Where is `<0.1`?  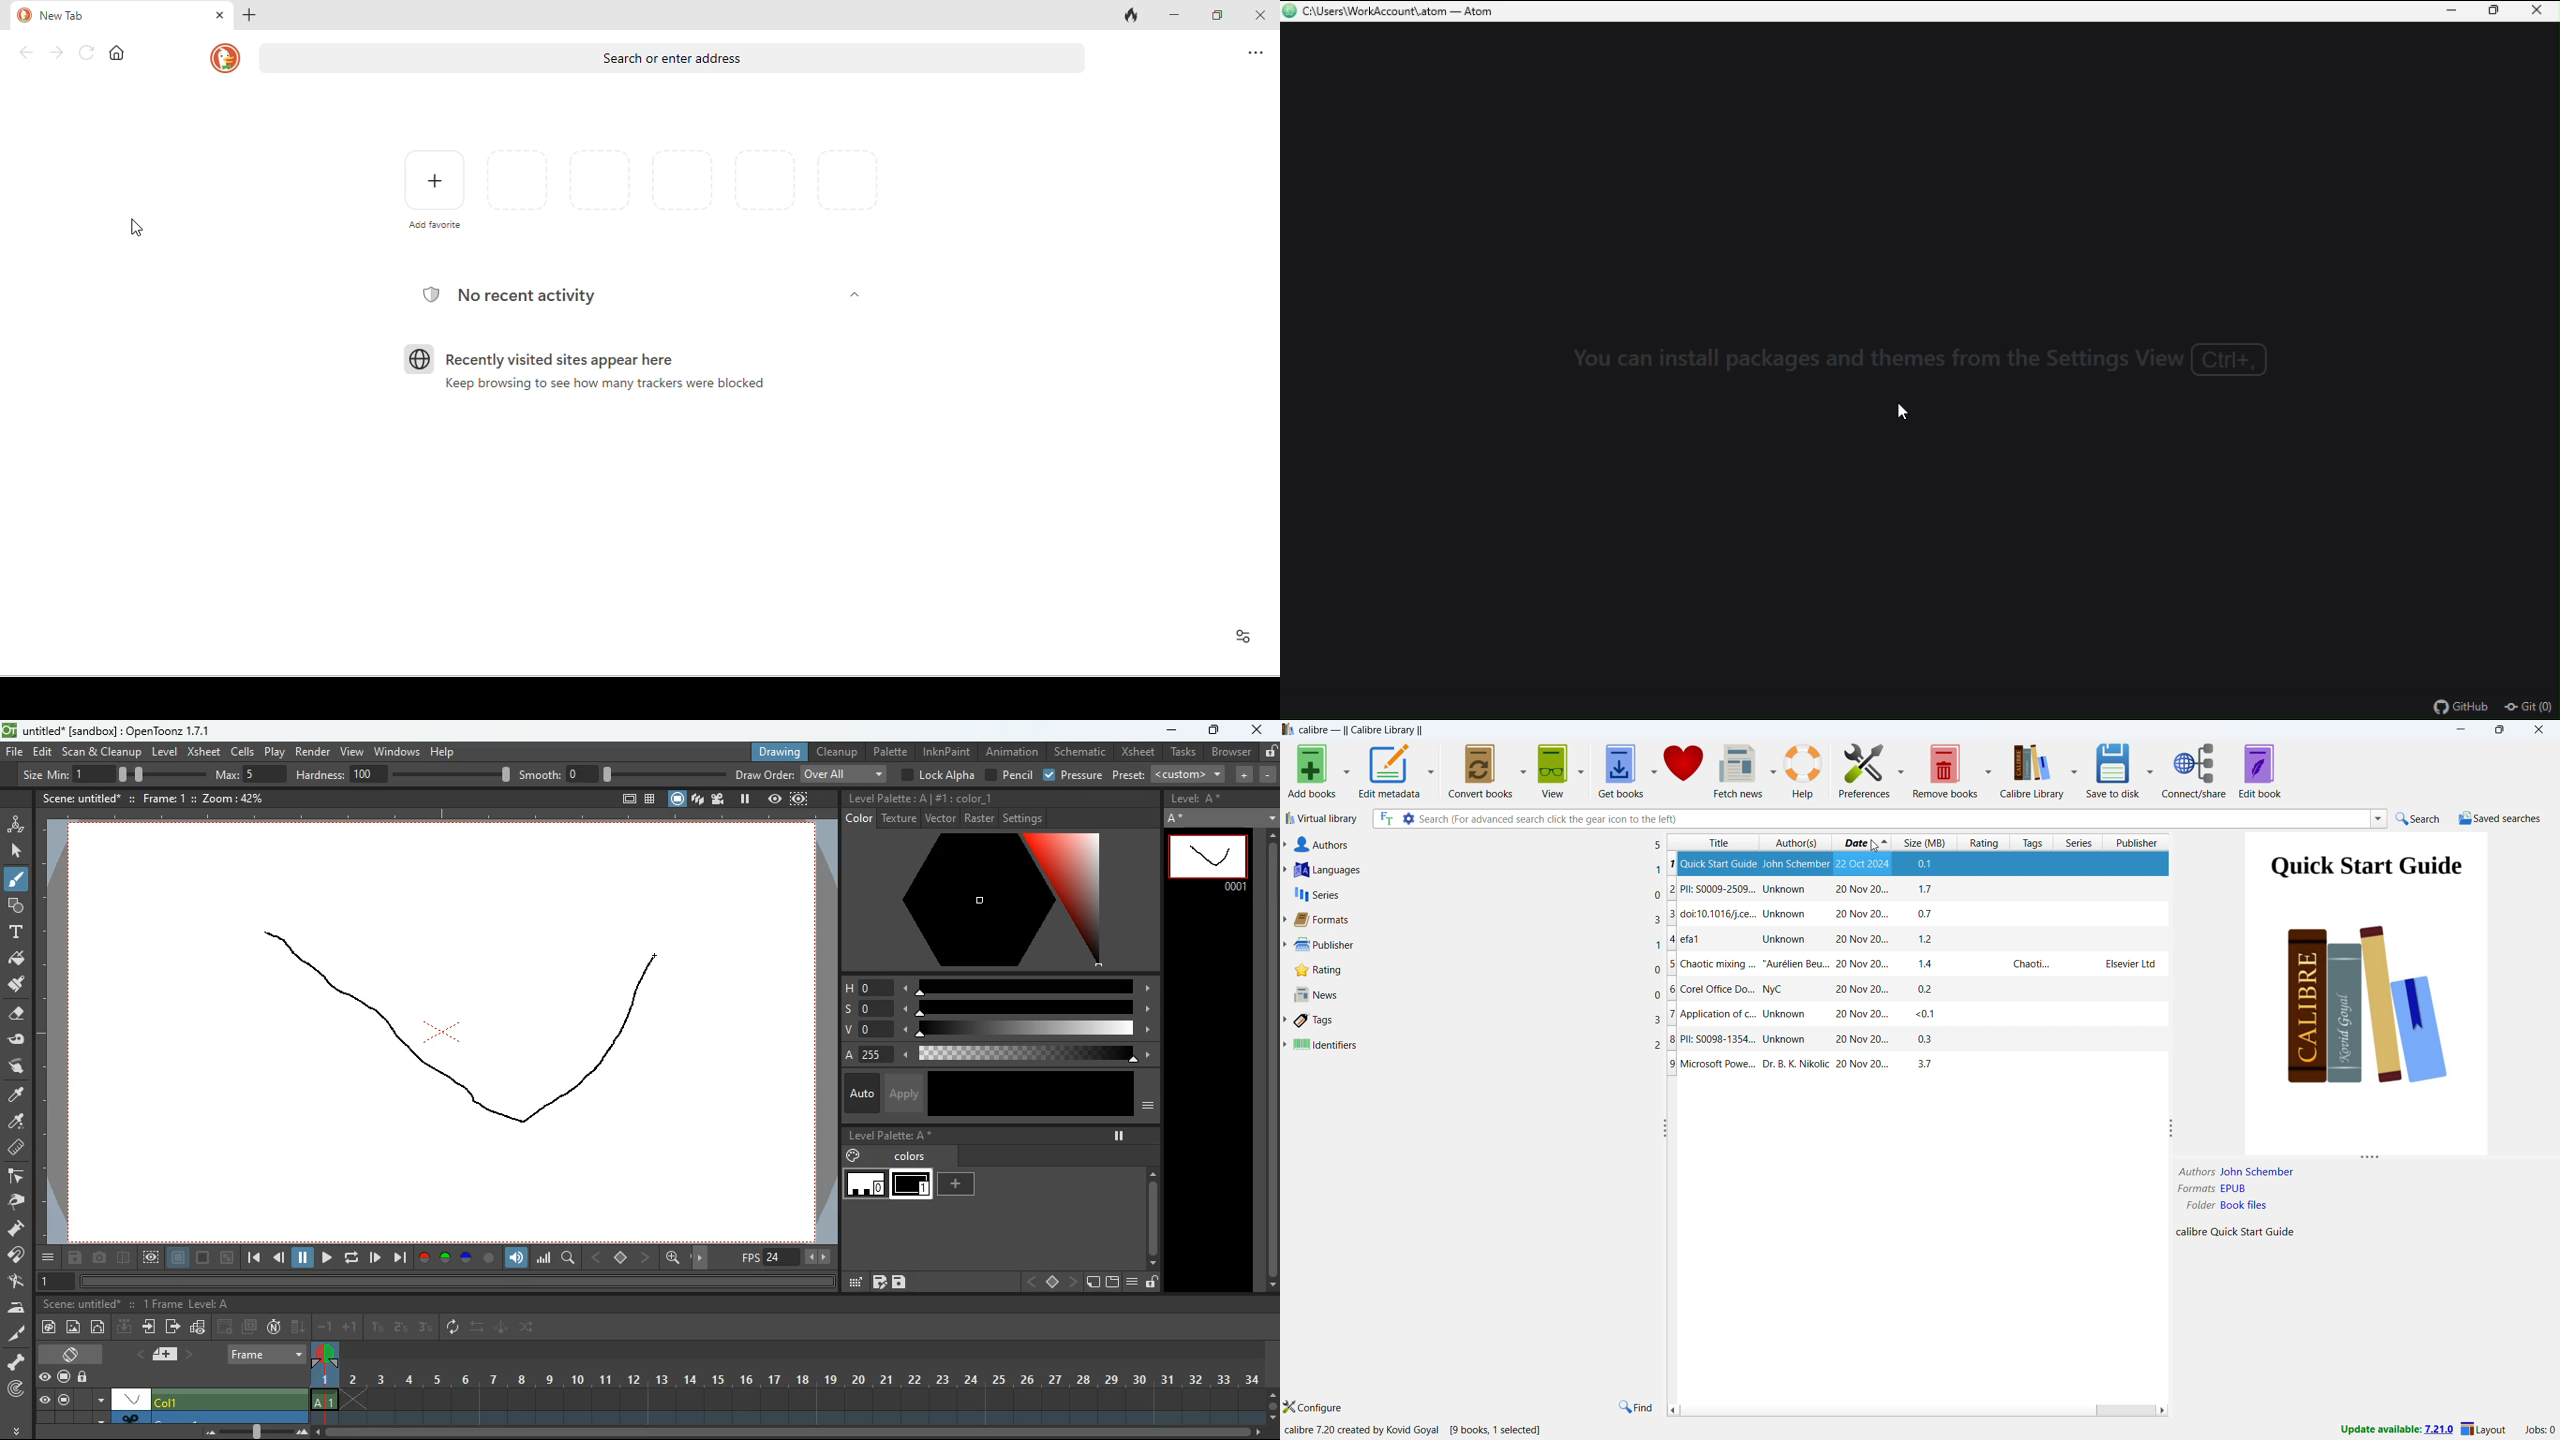 <0.1 is located at coordinates (1926, 865).